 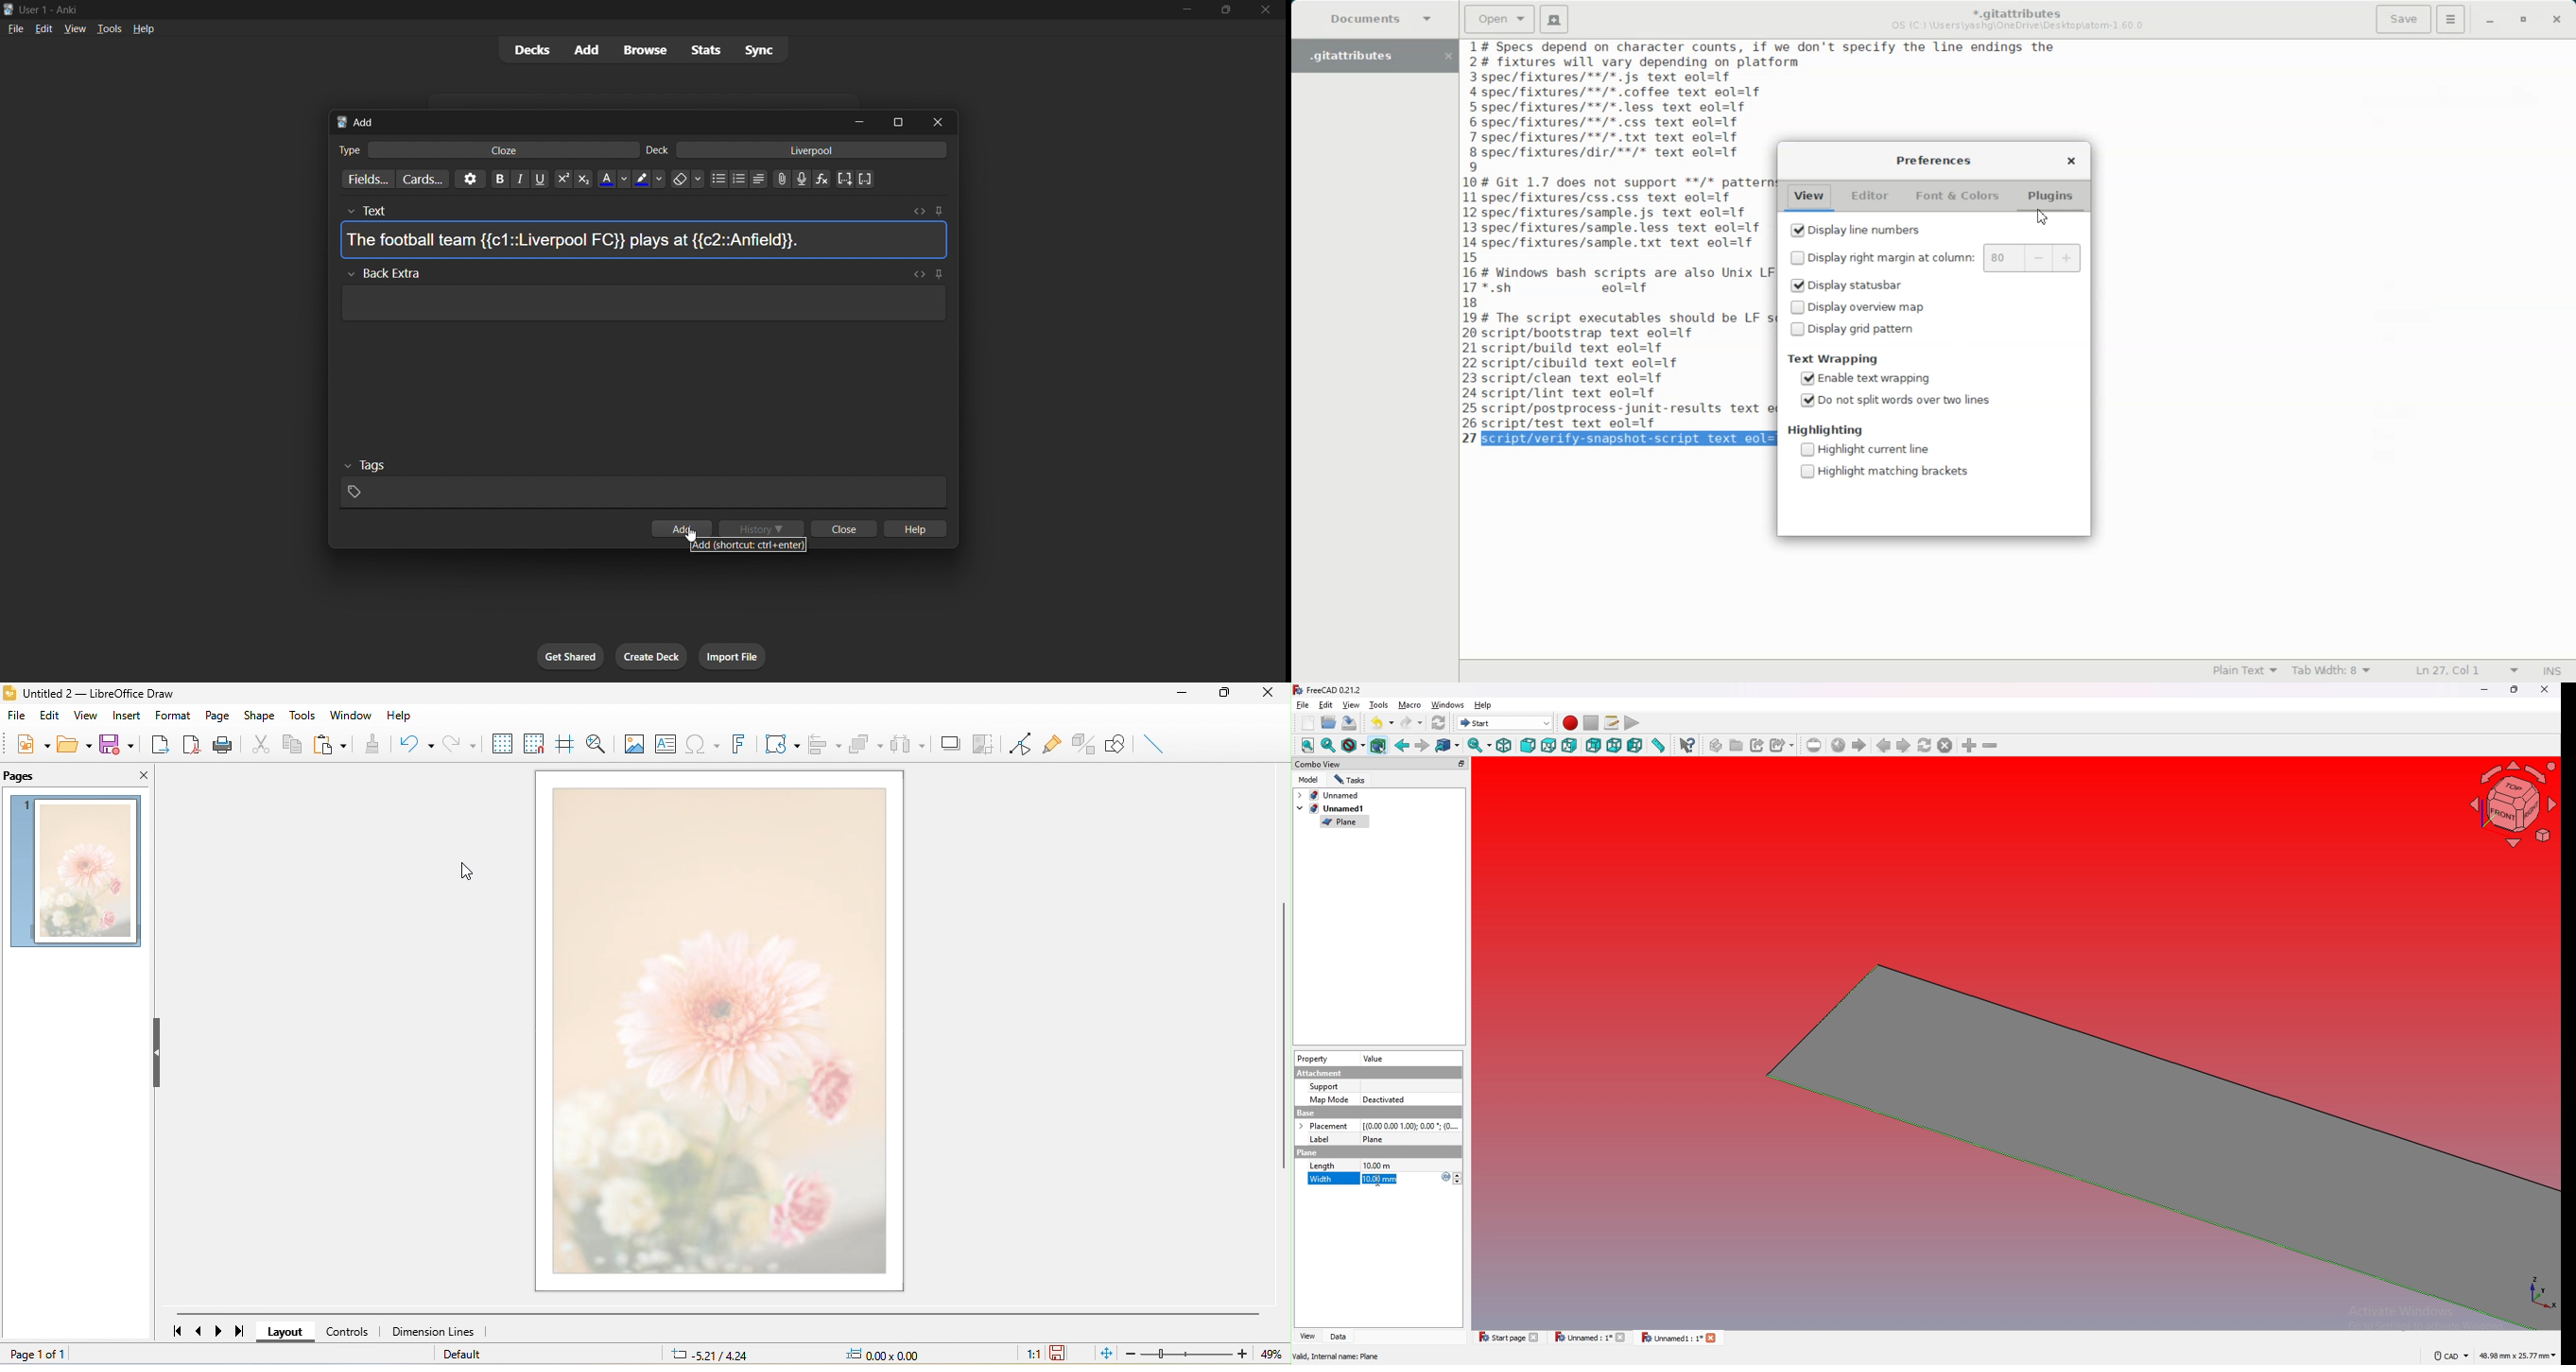 What do you see at coordinates (1439, 724) in the screenshot?
I see `refresh` at bounding box center [1439, 724].